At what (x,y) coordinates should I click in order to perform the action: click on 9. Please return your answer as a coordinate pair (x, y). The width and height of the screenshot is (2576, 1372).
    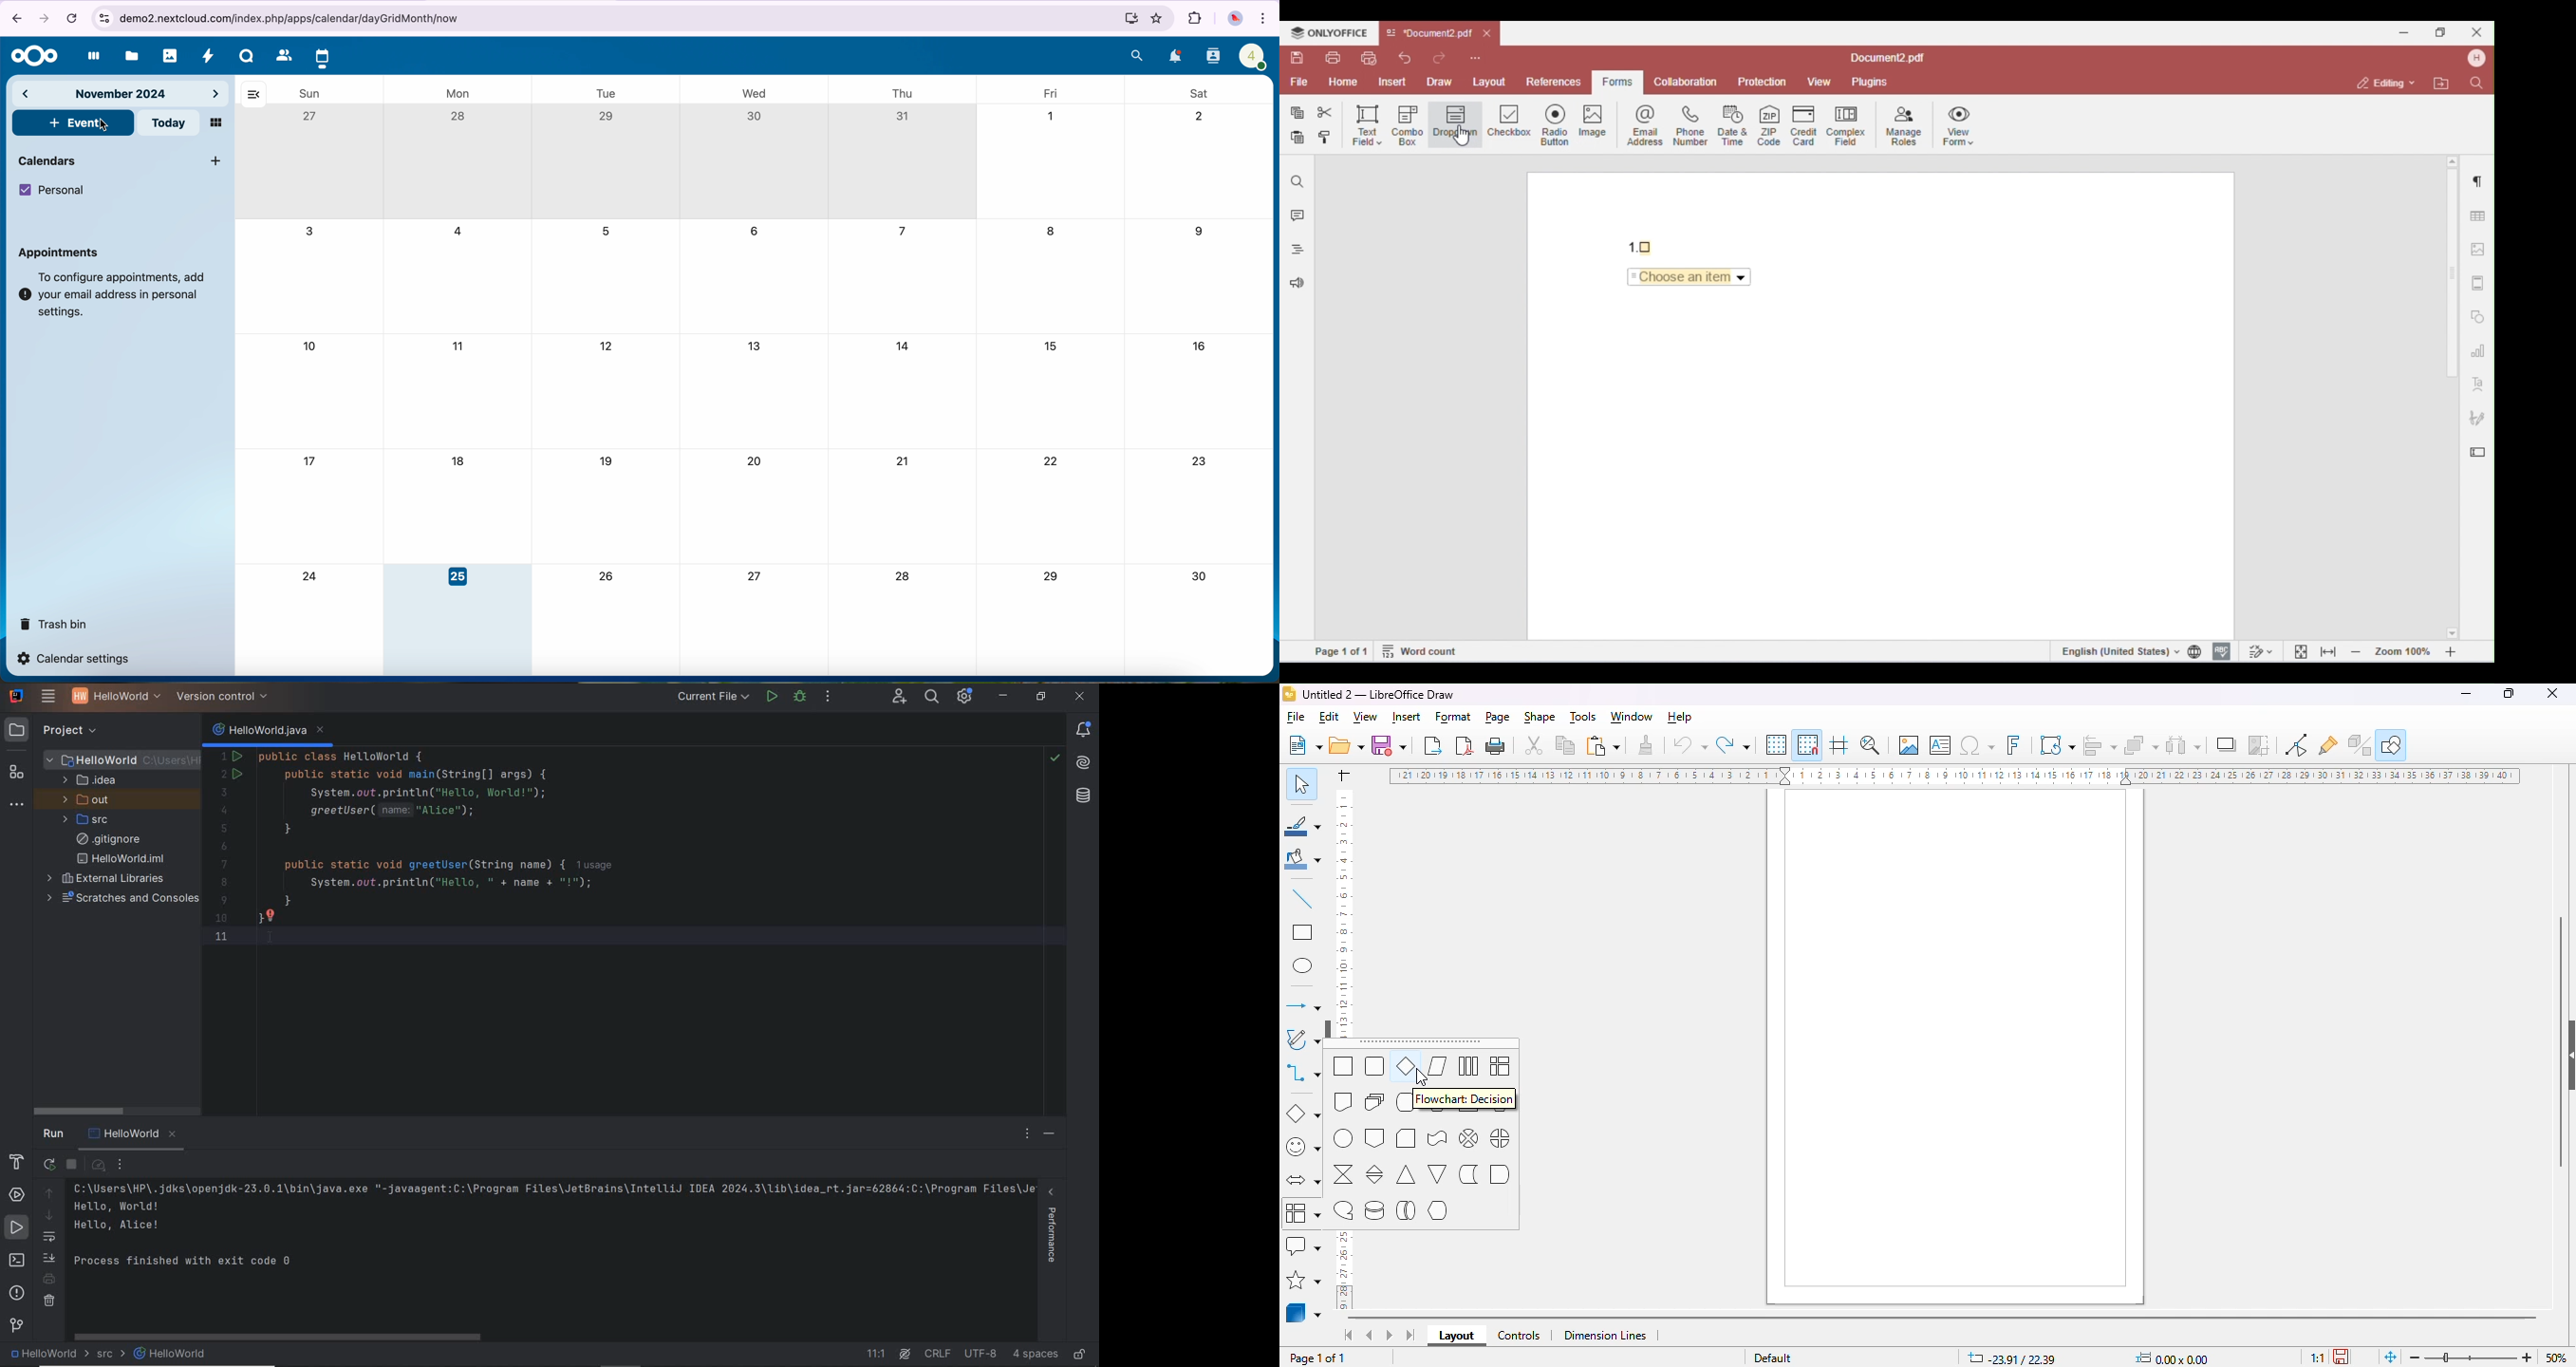
    Looking at the image, I should click on (1197, 232).